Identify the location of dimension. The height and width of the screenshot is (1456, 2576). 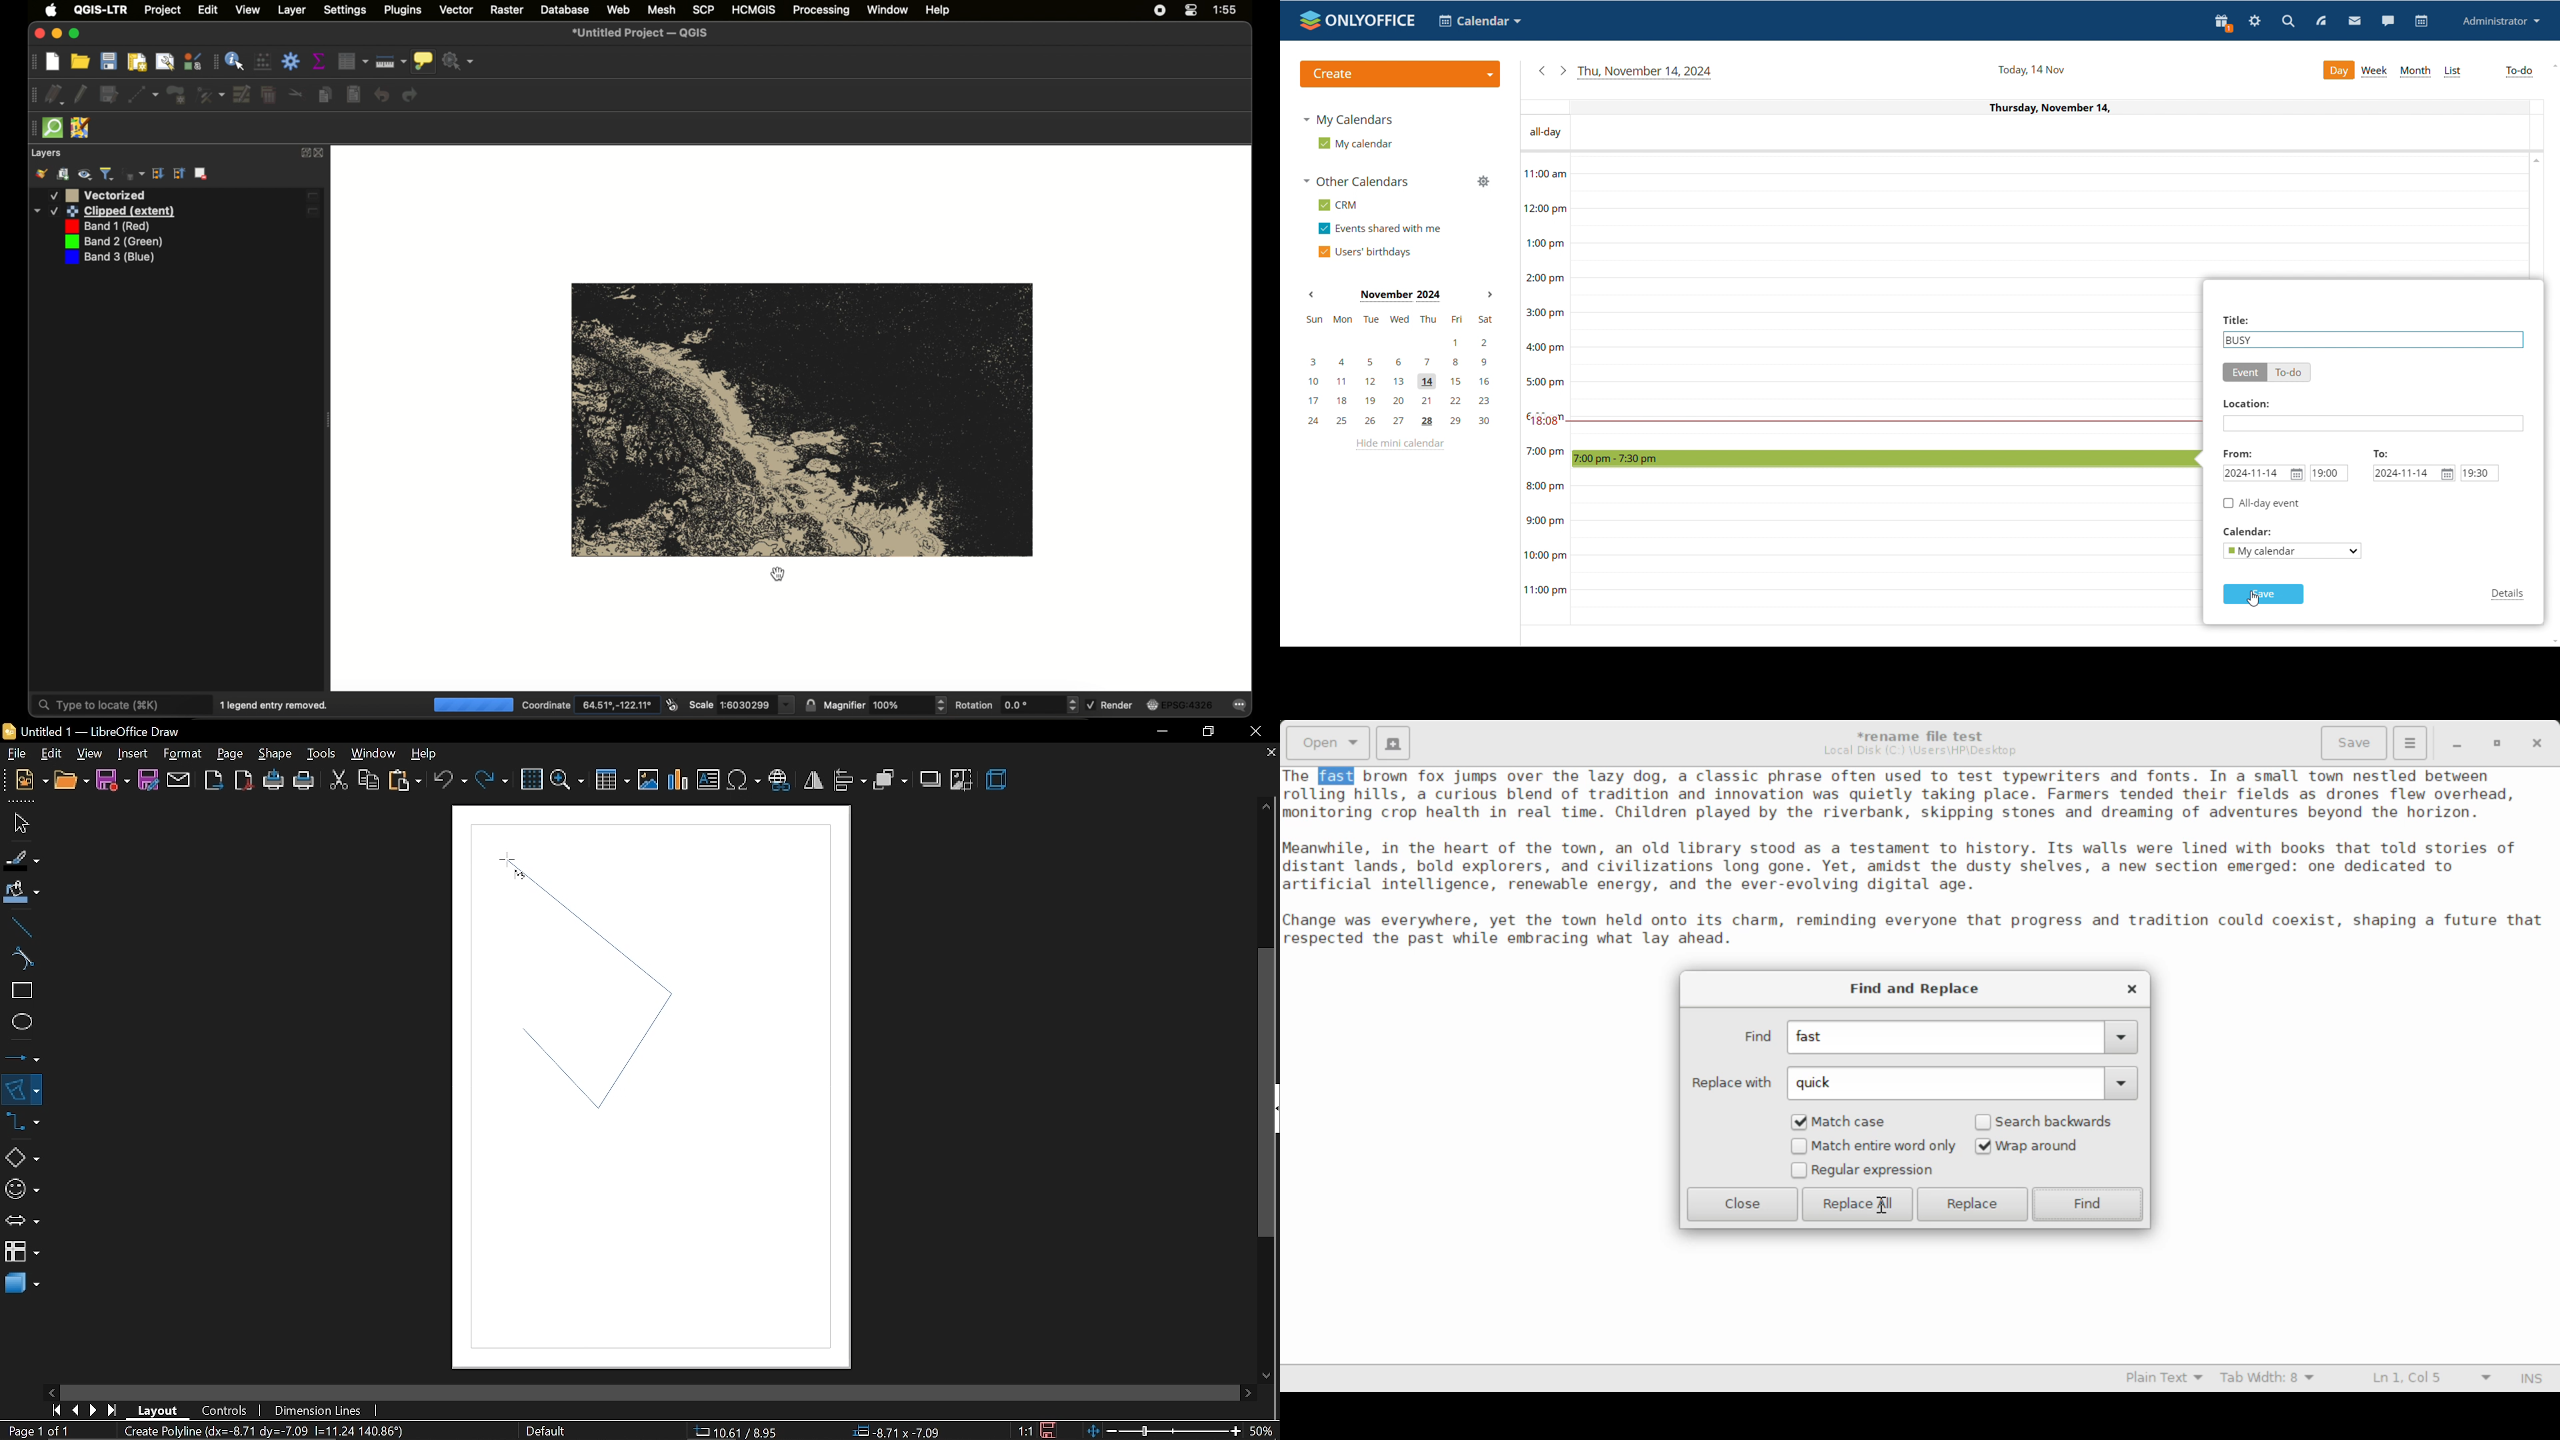
(318, 1409).